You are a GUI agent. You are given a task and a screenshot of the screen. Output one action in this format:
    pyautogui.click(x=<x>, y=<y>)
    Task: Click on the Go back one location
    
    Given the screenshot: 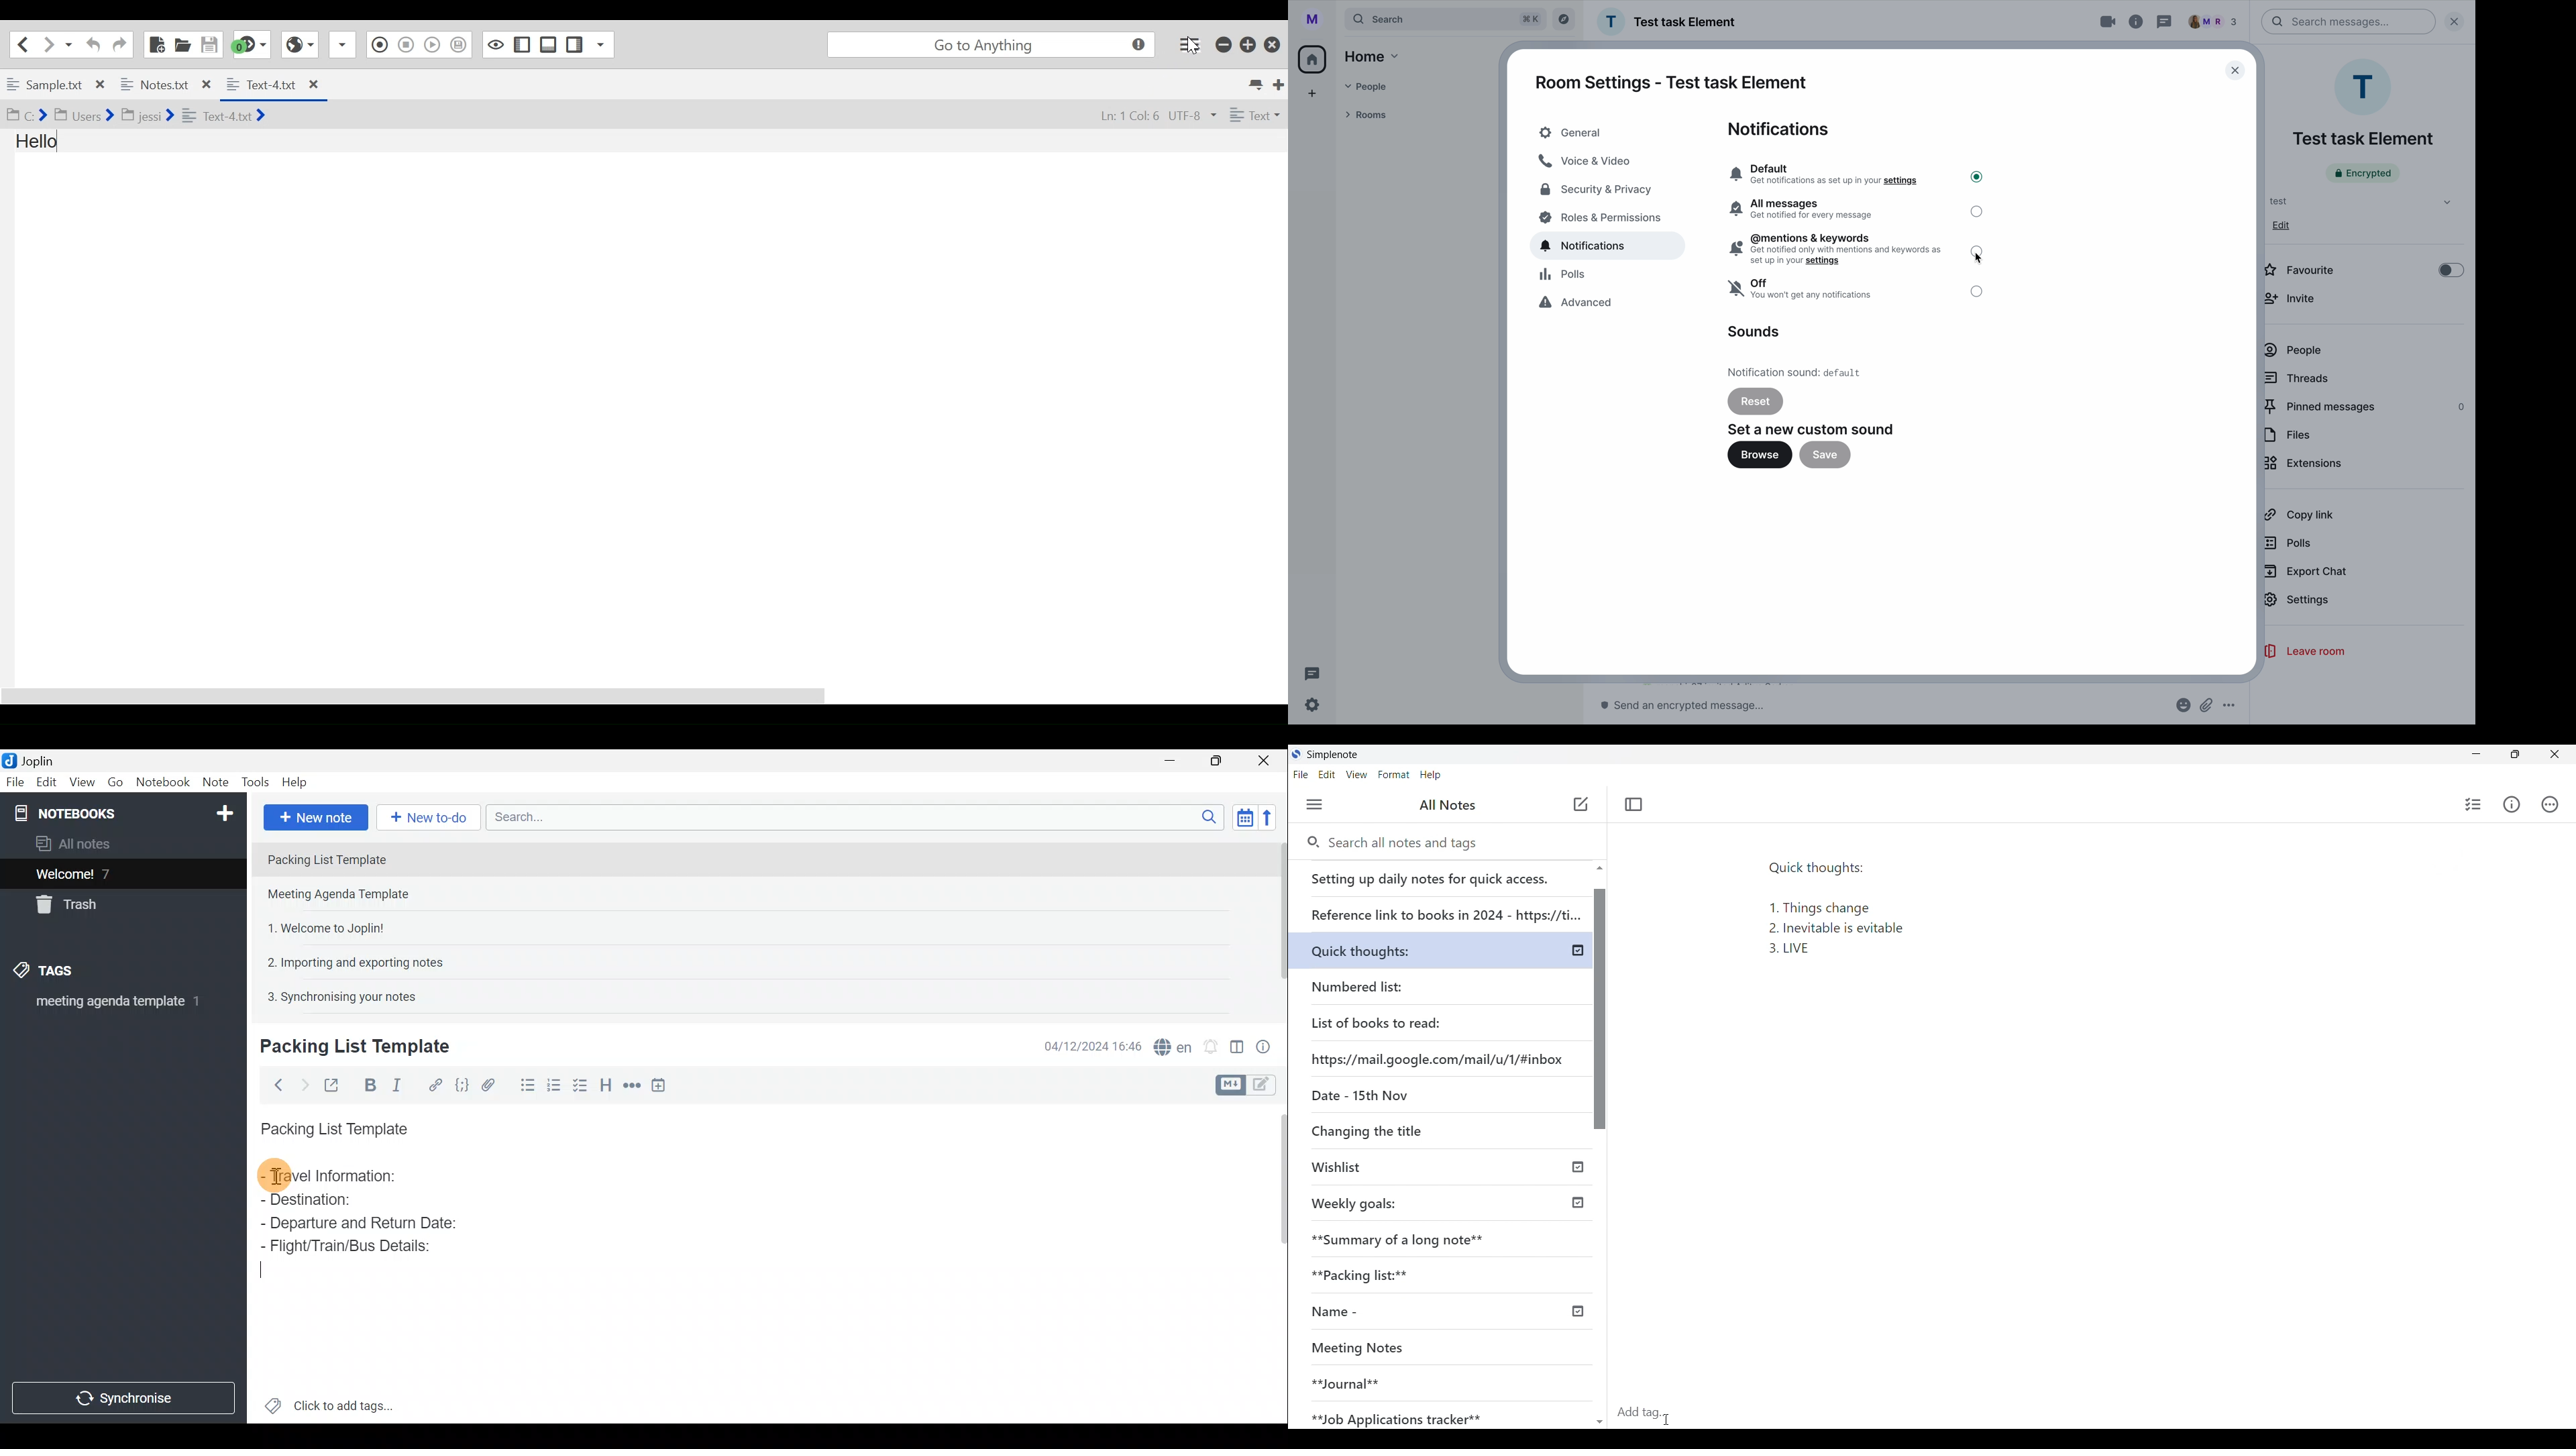 What is the action you would take?
    pyautogui.click(x=25, y=44)
    